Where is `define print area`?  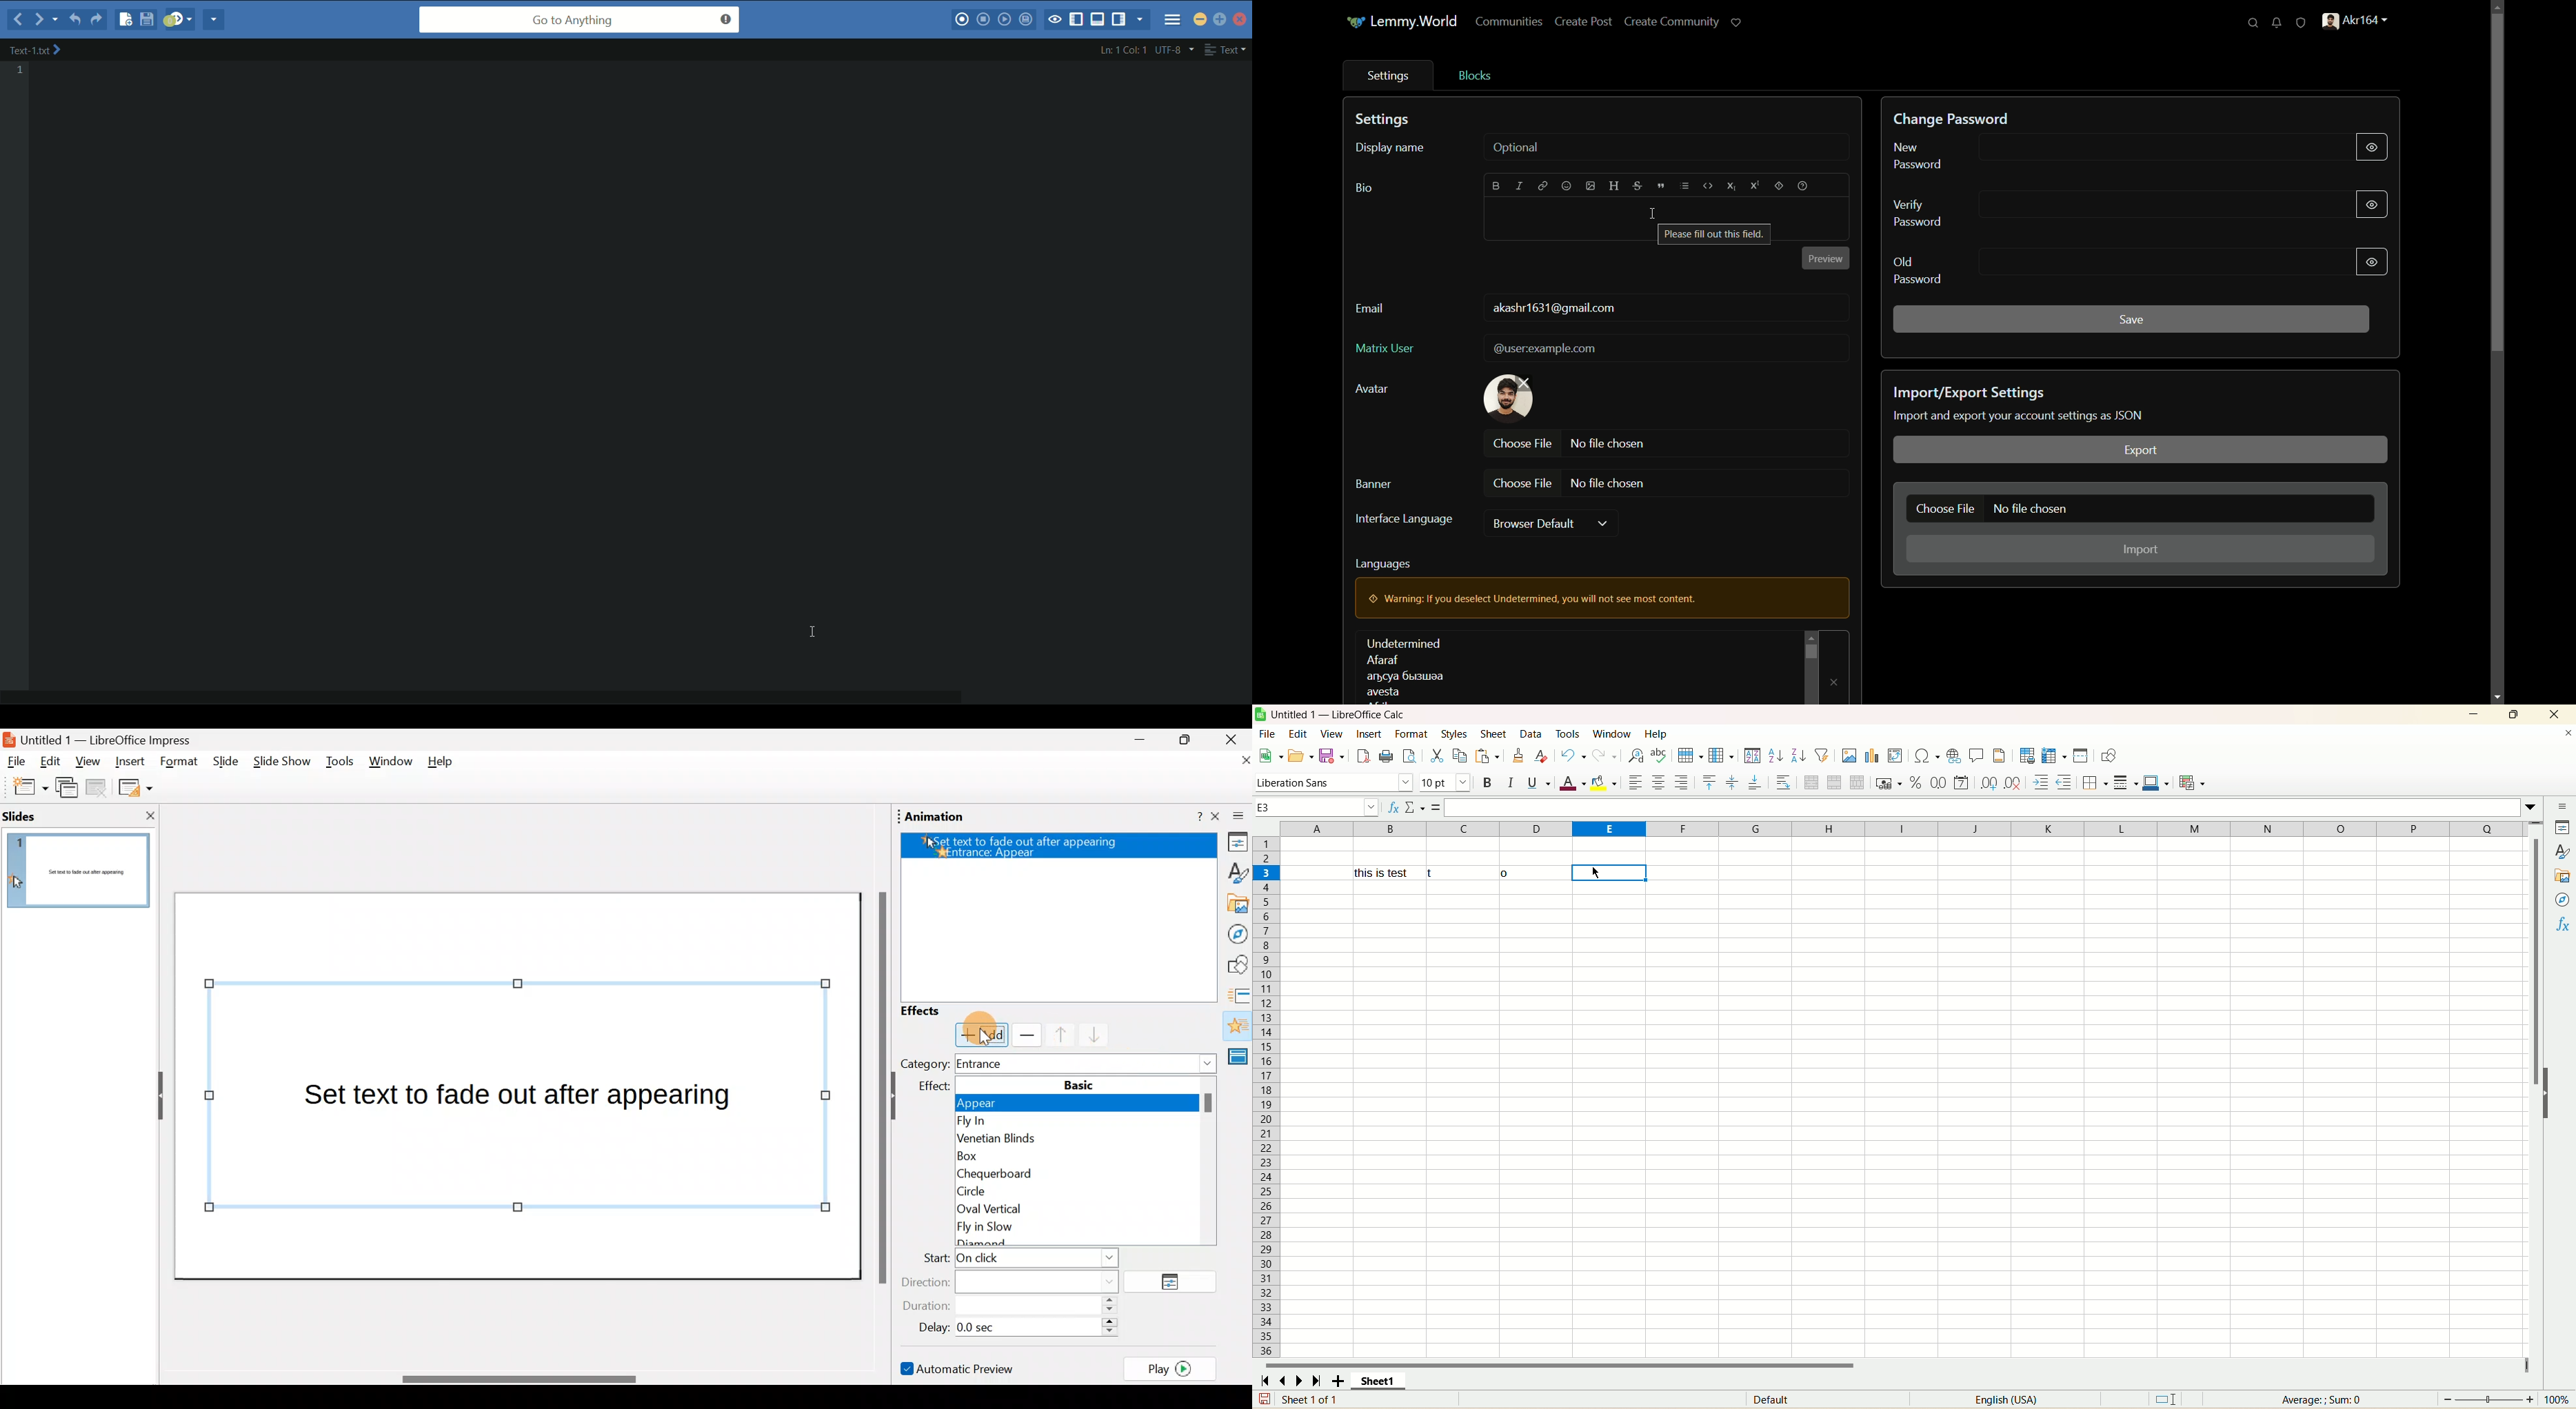 define print area is located at coordinates (2027, 757).